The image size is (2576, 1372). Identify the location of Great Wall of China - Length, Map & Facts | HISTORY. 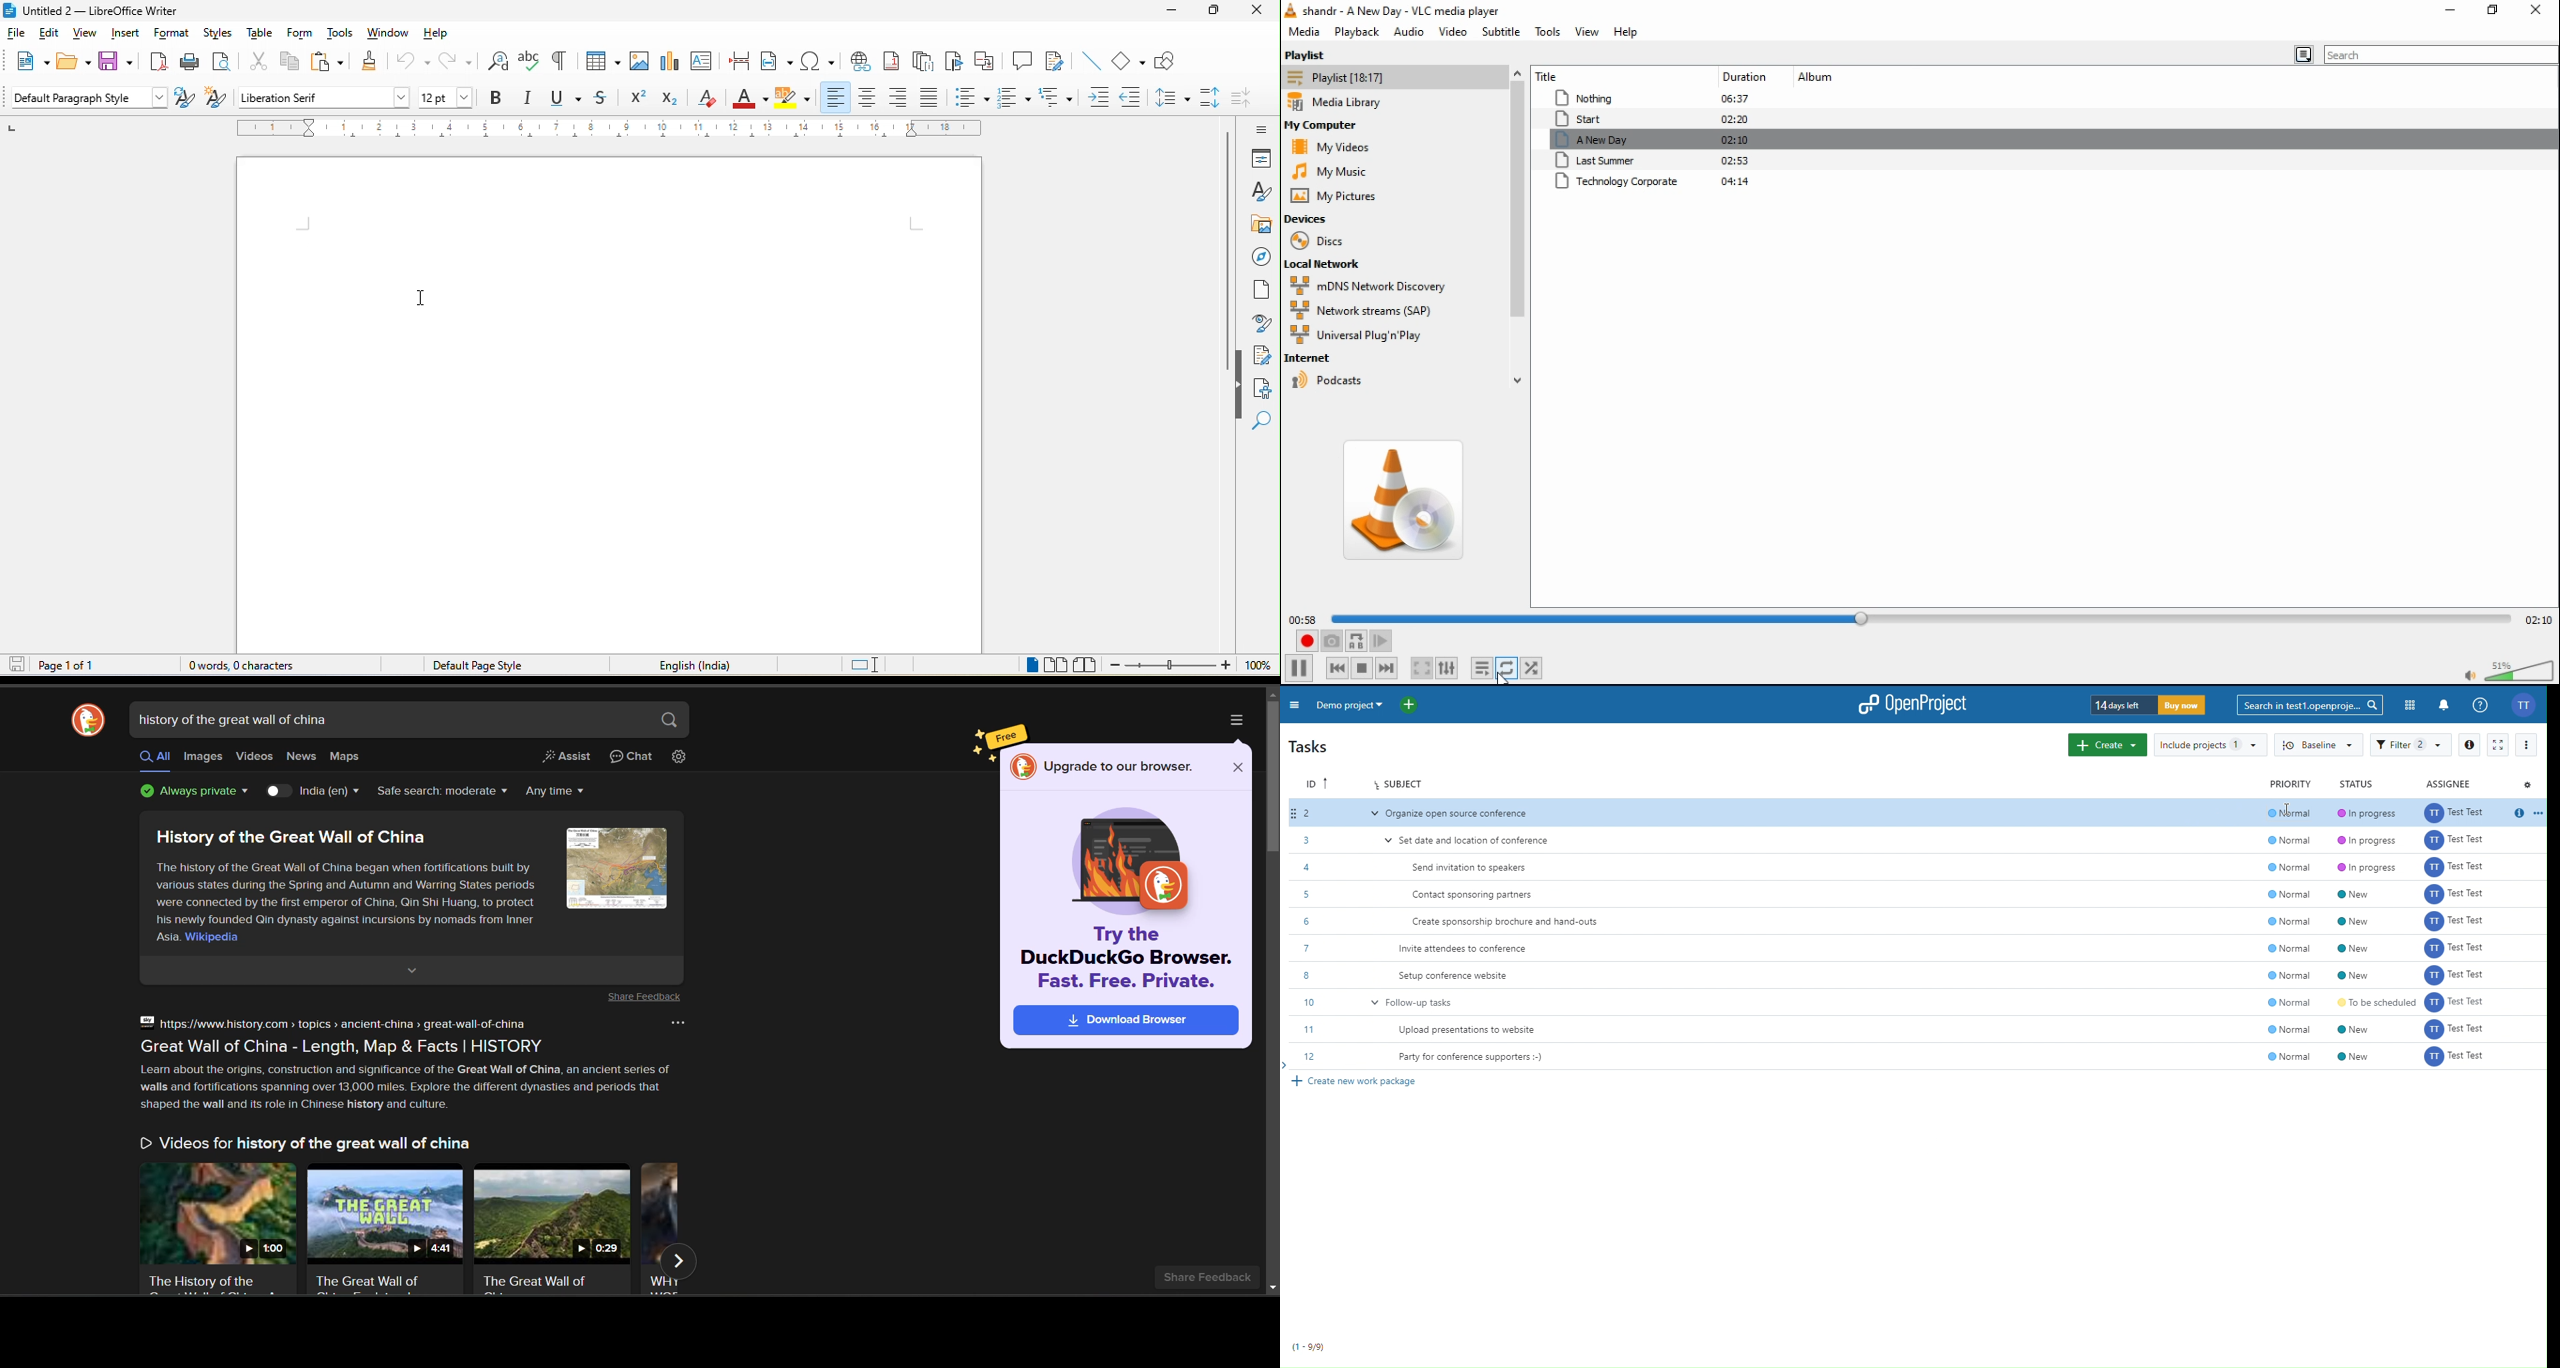
(347, 1047).